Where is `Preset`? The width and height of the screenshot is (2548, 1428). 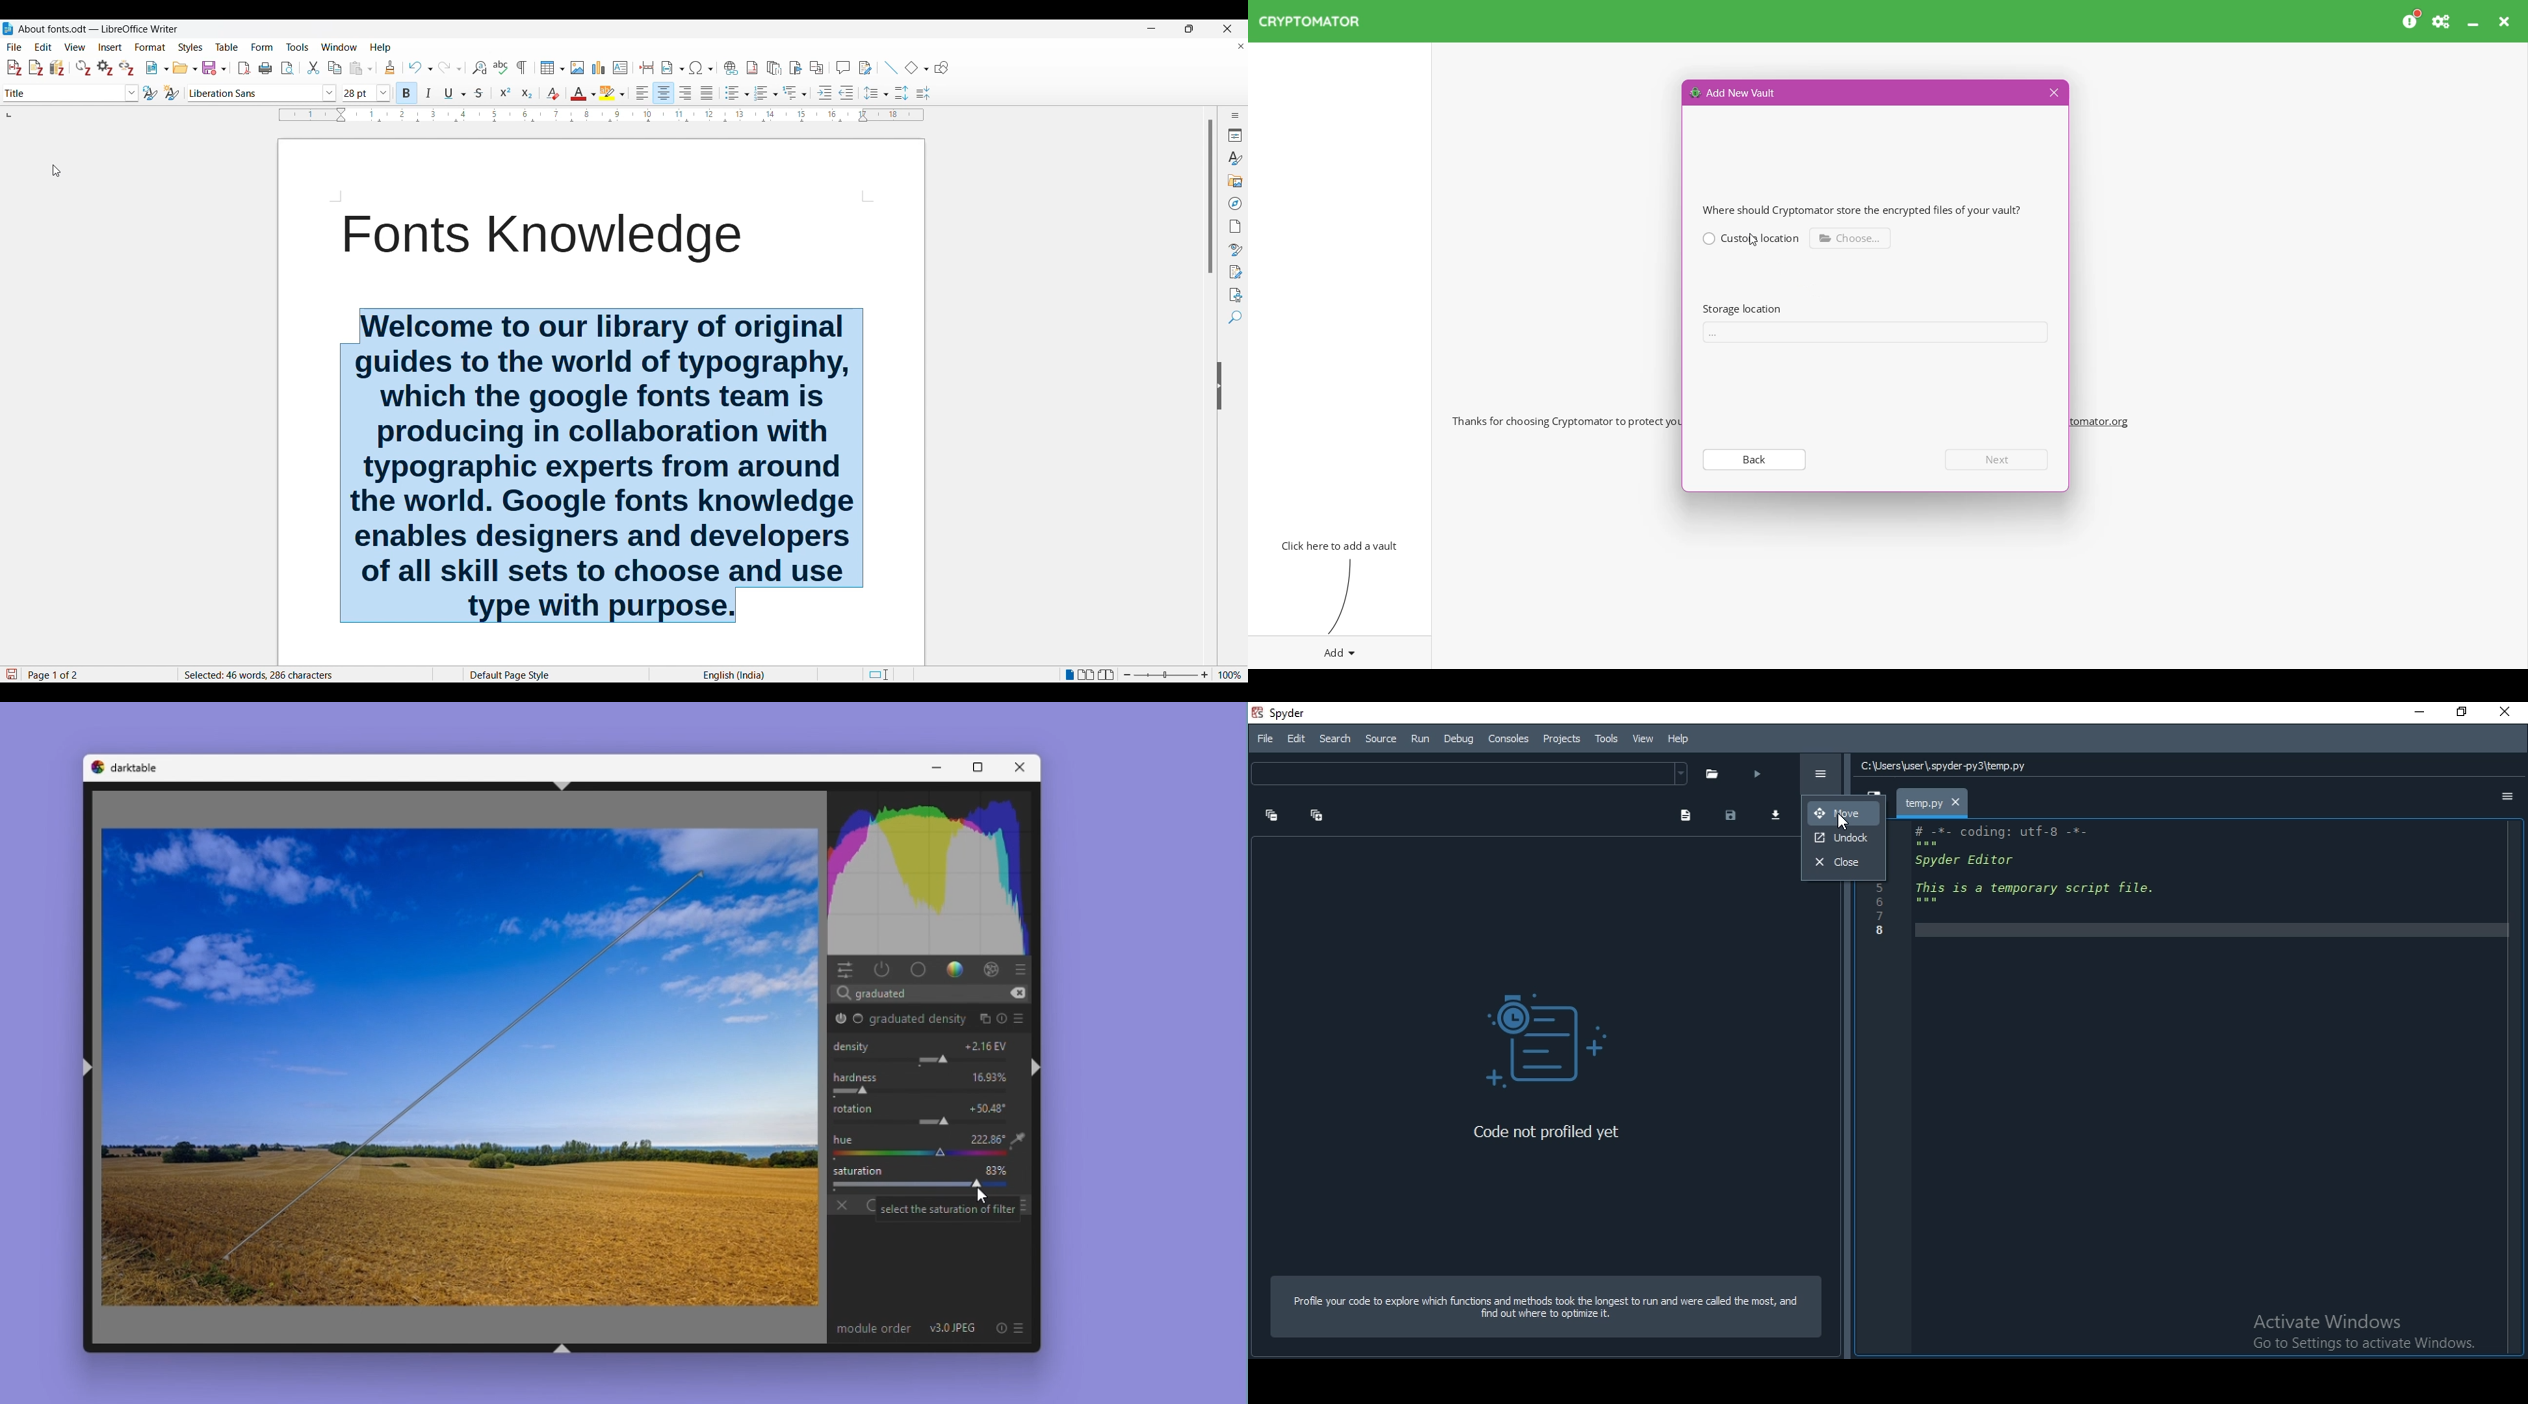
Preset is located at coordinates (1021, 1328).